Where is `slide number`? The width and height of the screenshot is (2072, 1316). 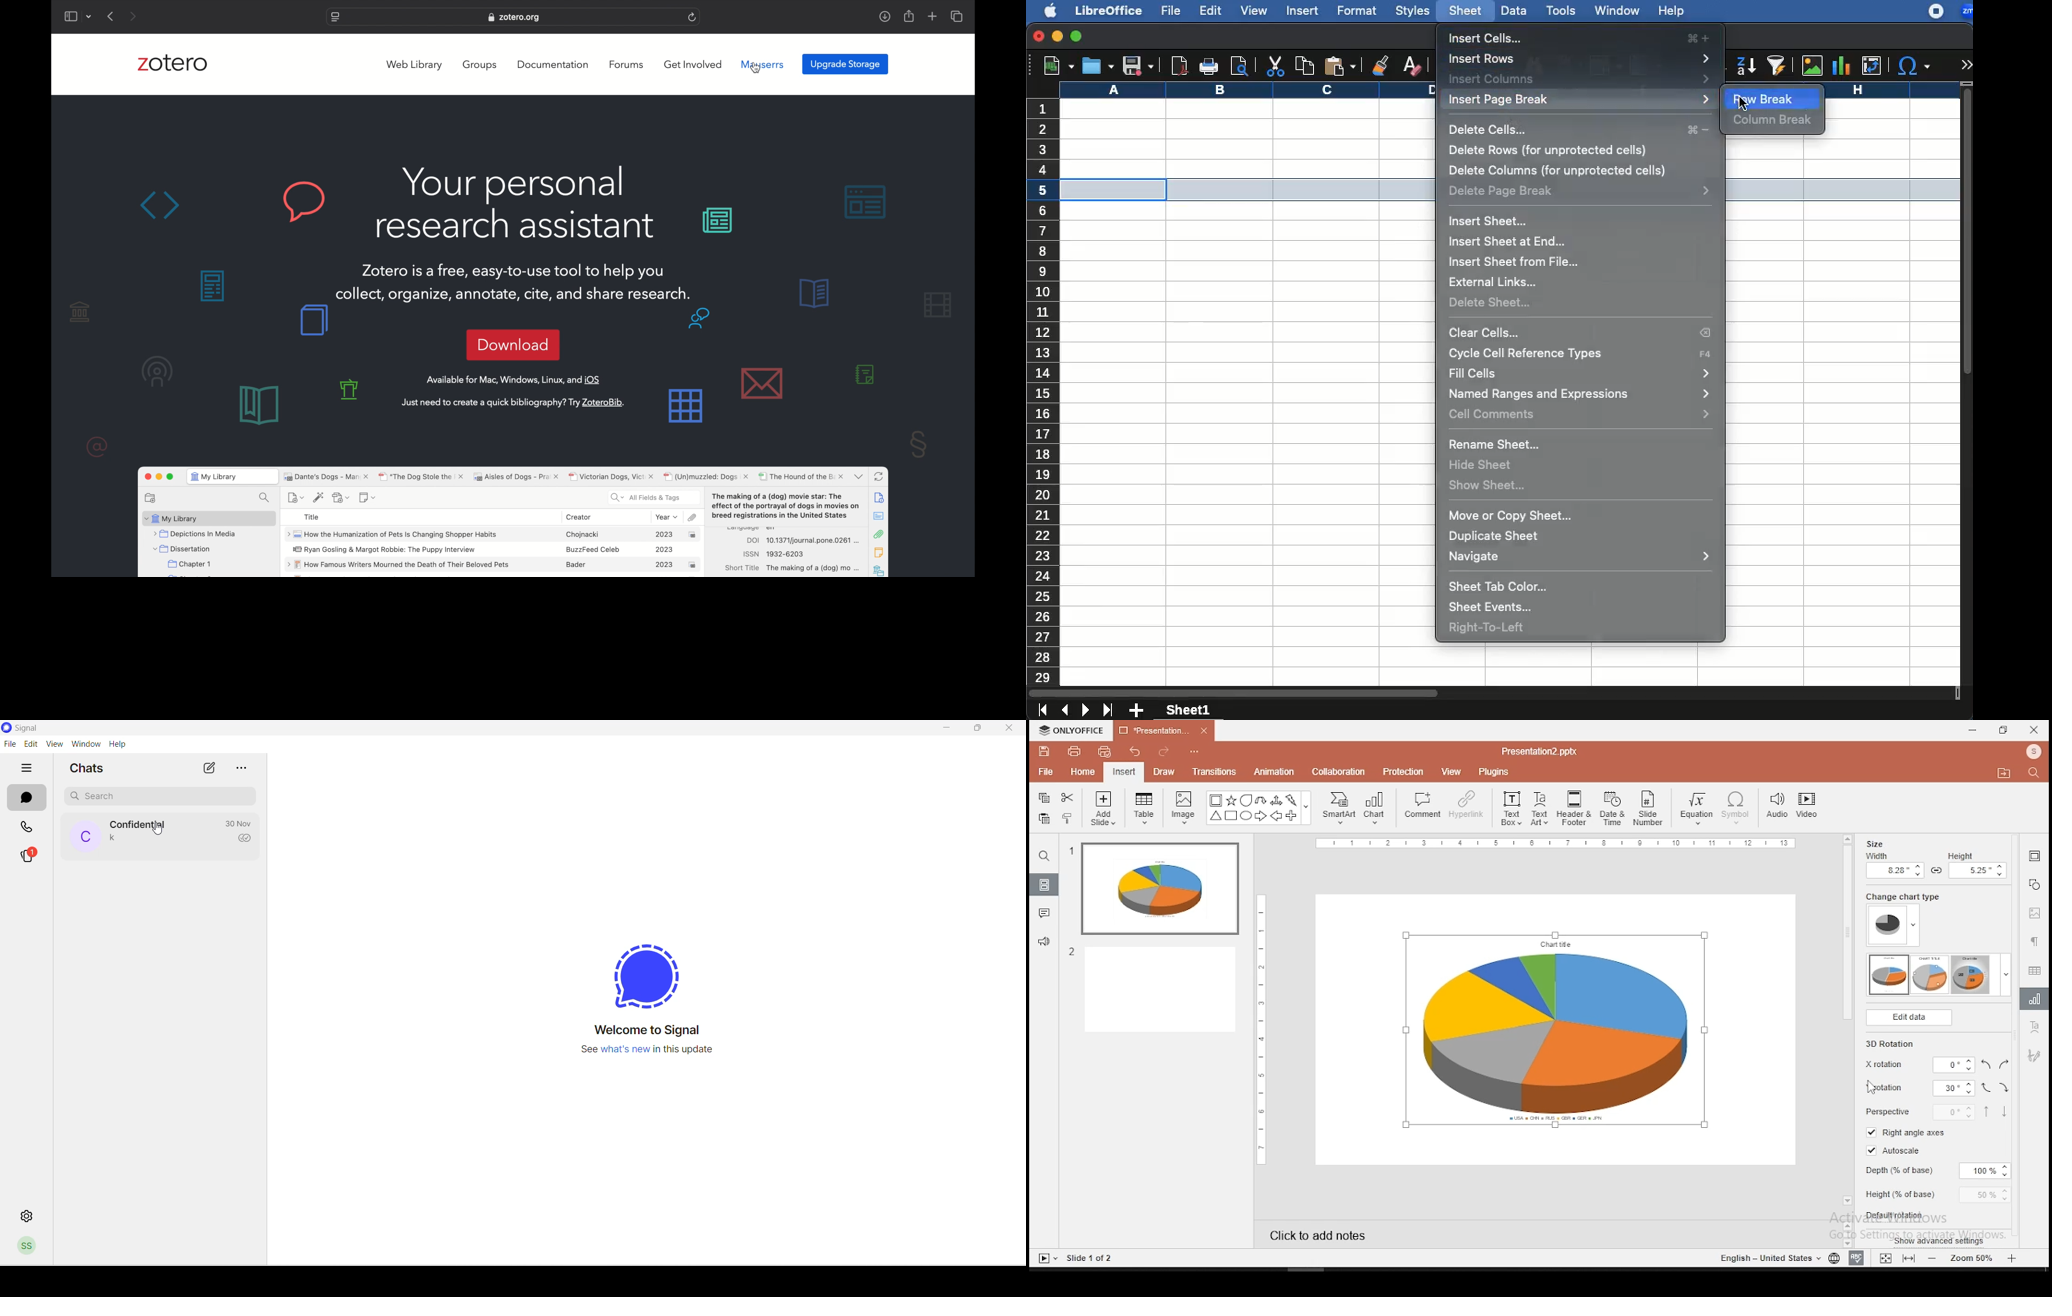
slide number is located at coordinates (1650, 807).